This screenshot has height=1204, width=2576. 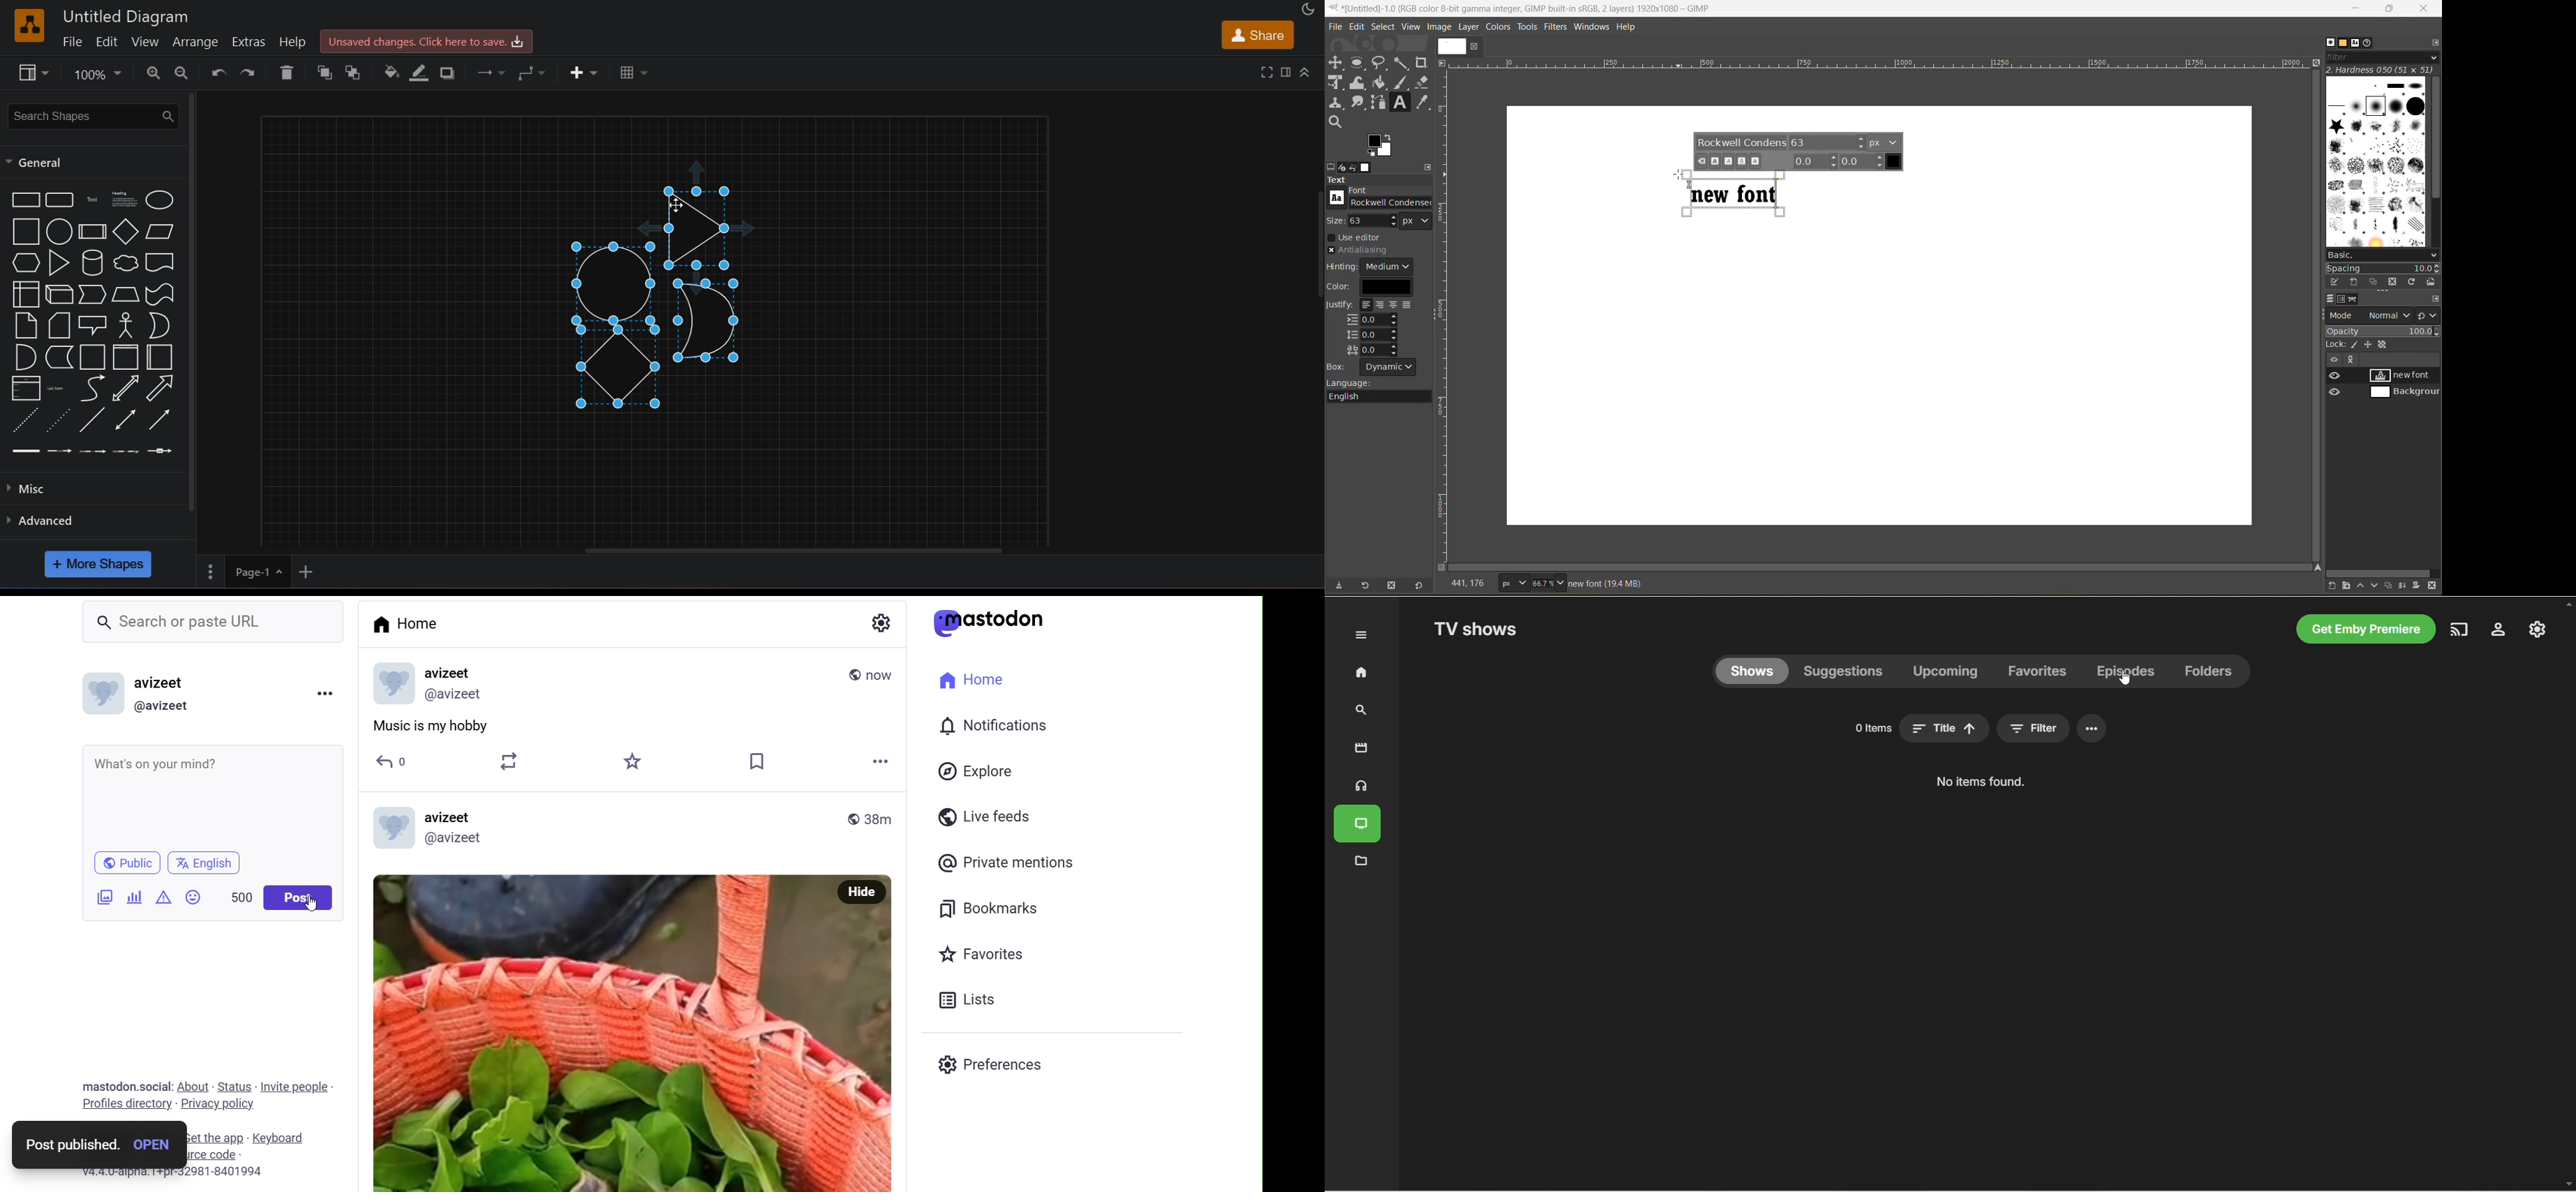 What do you see at coordinates (92, 324) in the screenshot?
I see `callout` at bounding box center [92, 324].